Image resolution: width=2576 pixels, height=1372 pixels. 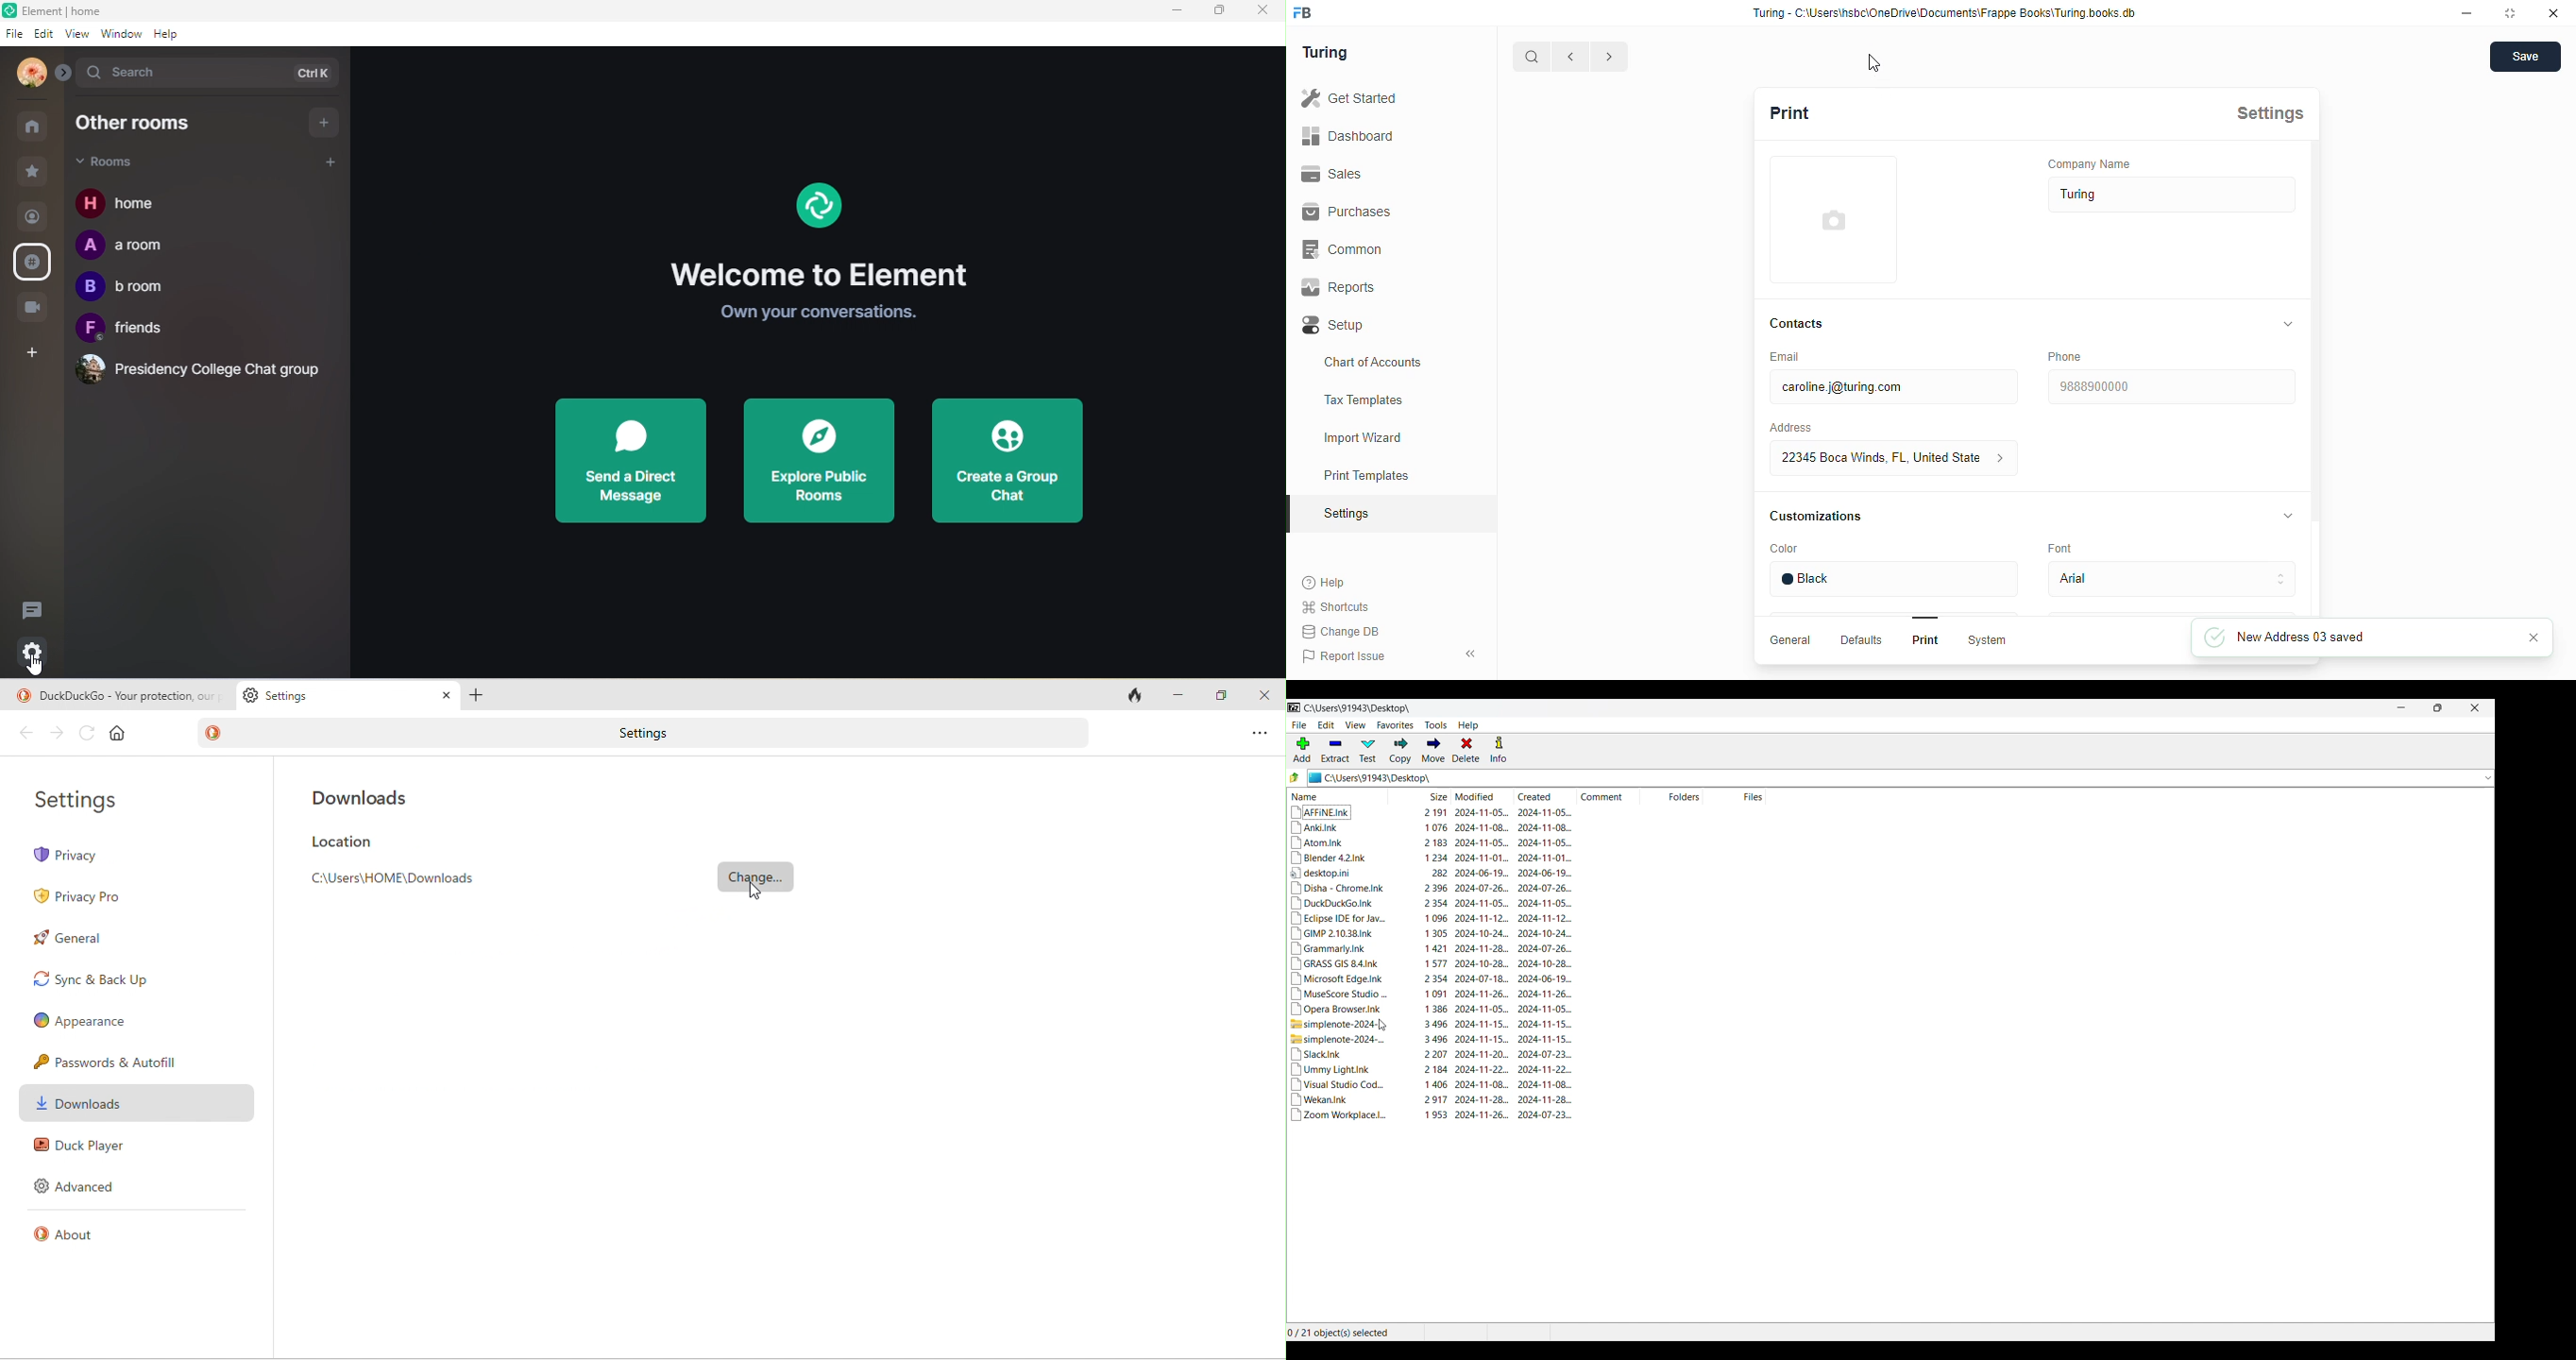 What do you see at coordinates (1798, 324) in the screenshot?
I see `contacts` at bounding box center [1798, 324].